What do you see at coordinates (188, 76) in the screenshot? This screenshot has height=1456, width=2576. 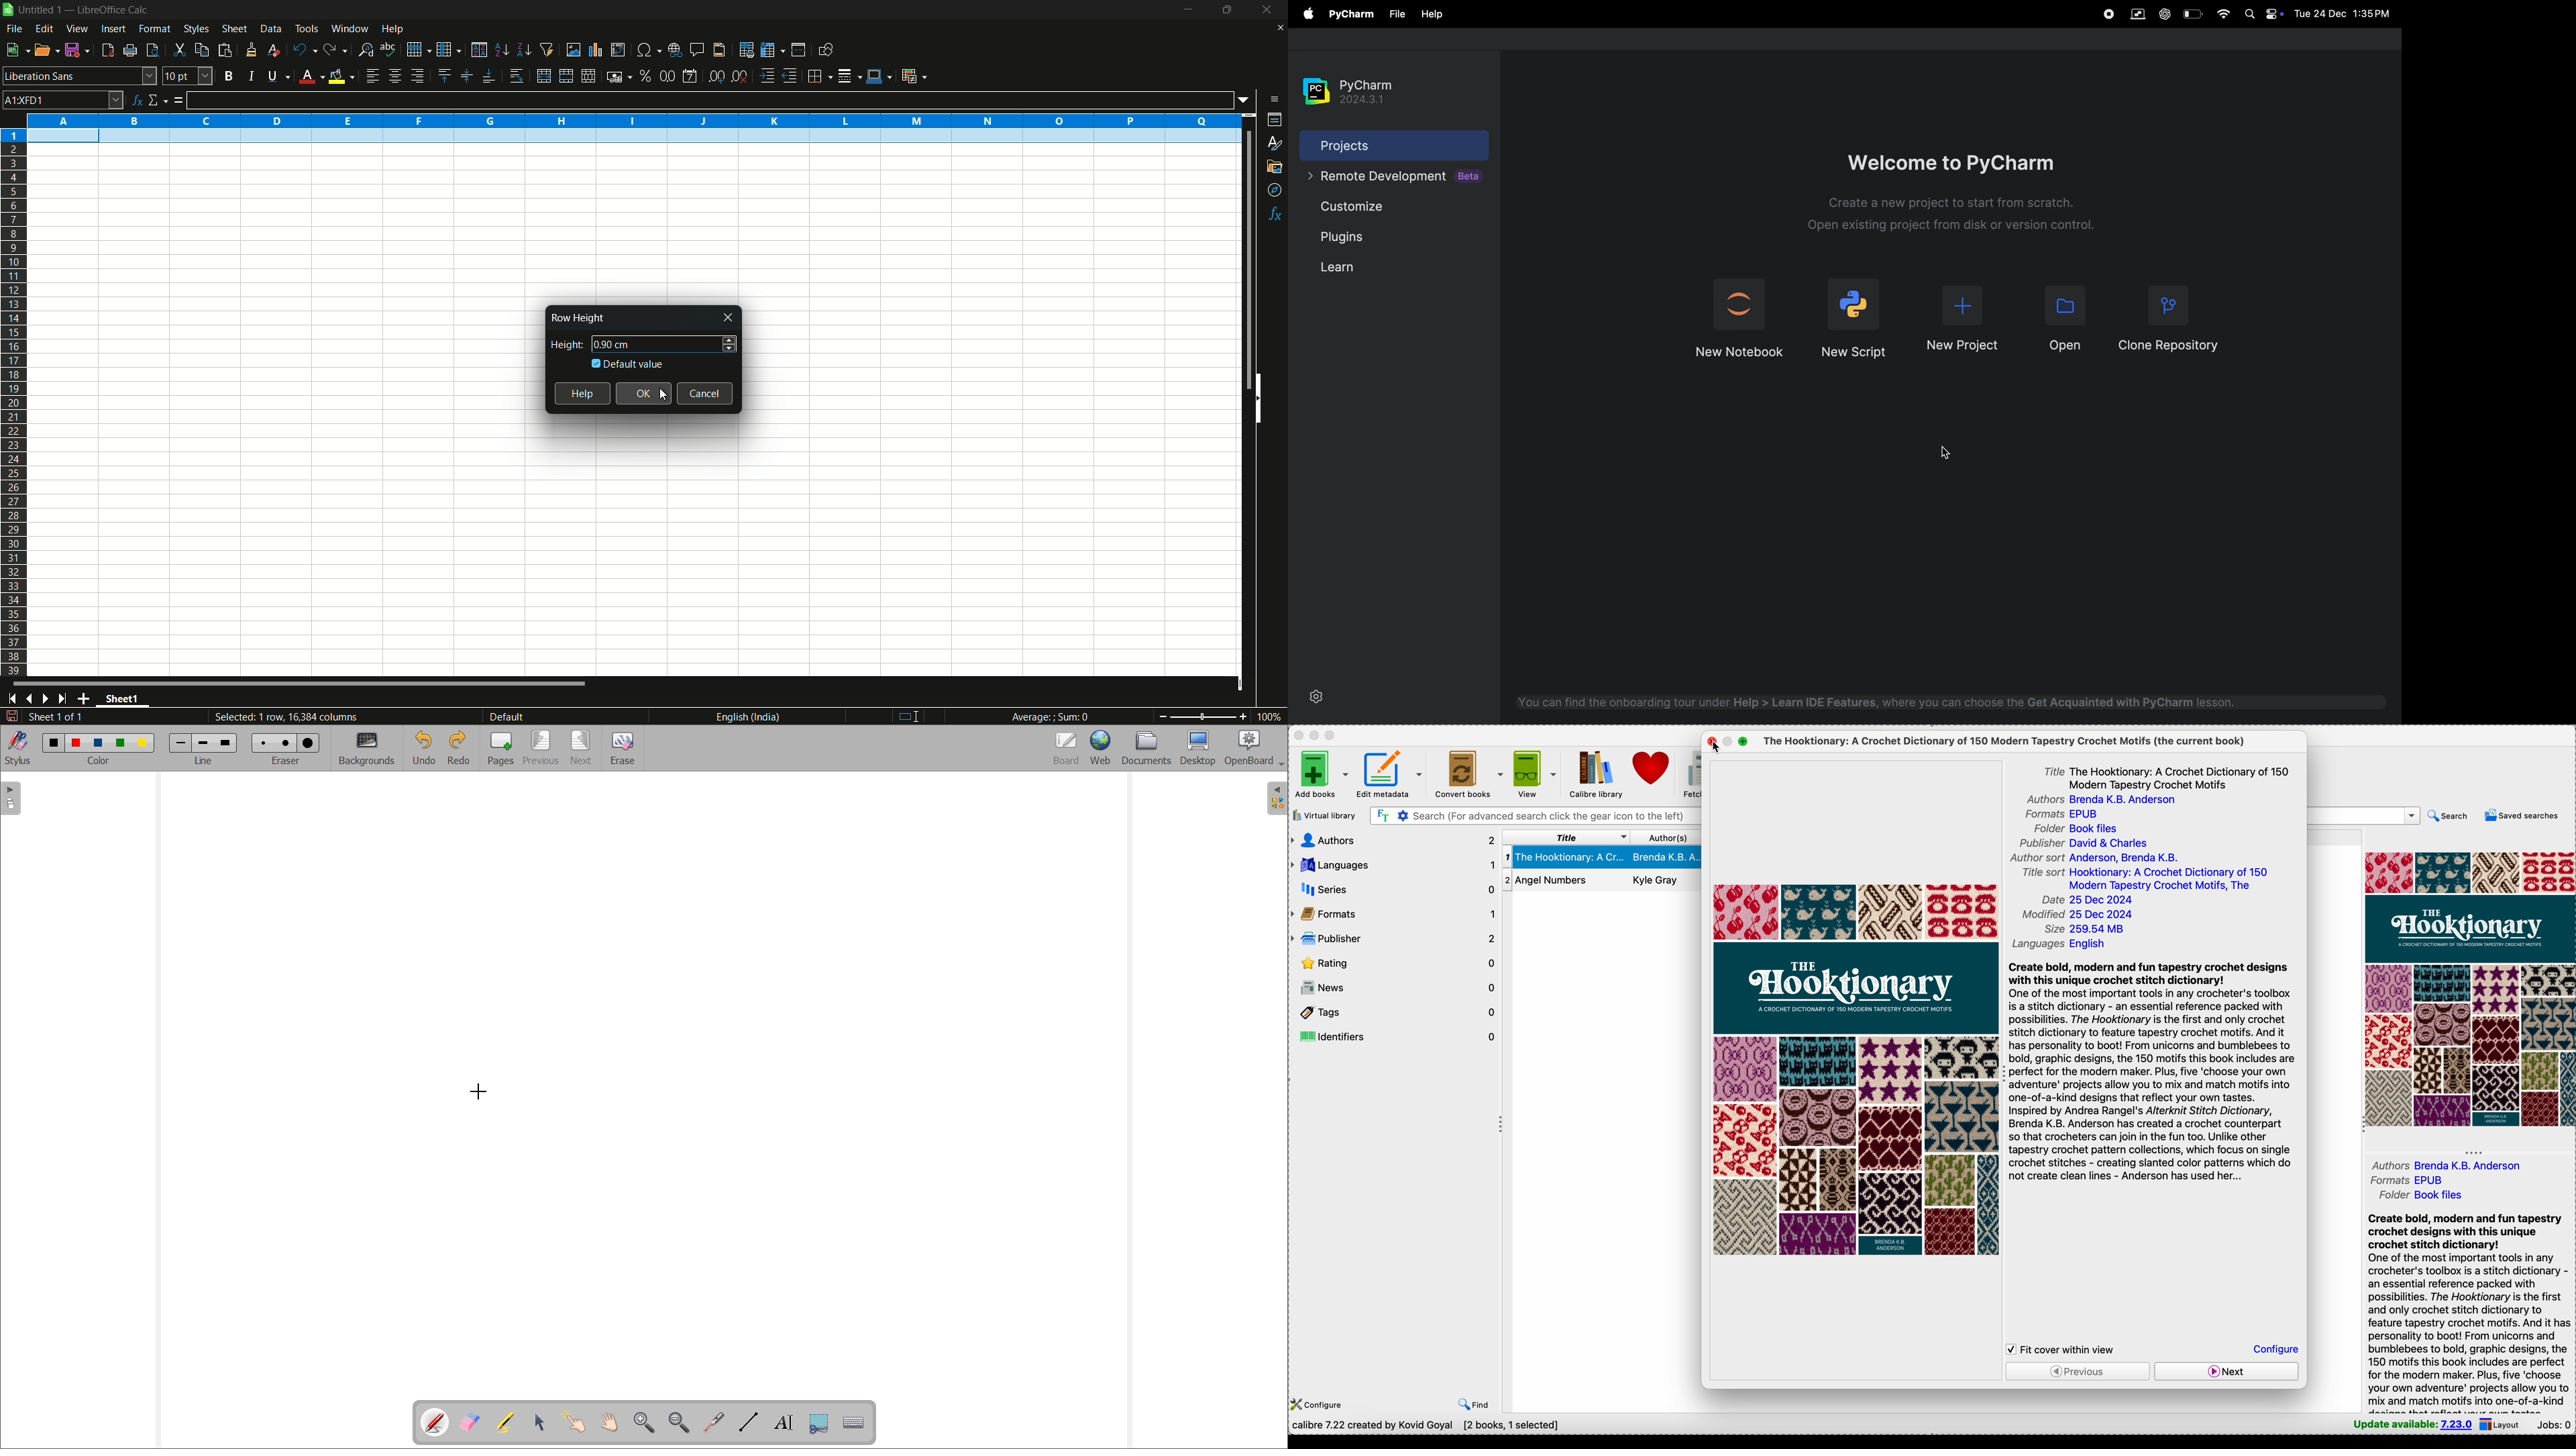 I see `font size` at bounding box center [188, 76].